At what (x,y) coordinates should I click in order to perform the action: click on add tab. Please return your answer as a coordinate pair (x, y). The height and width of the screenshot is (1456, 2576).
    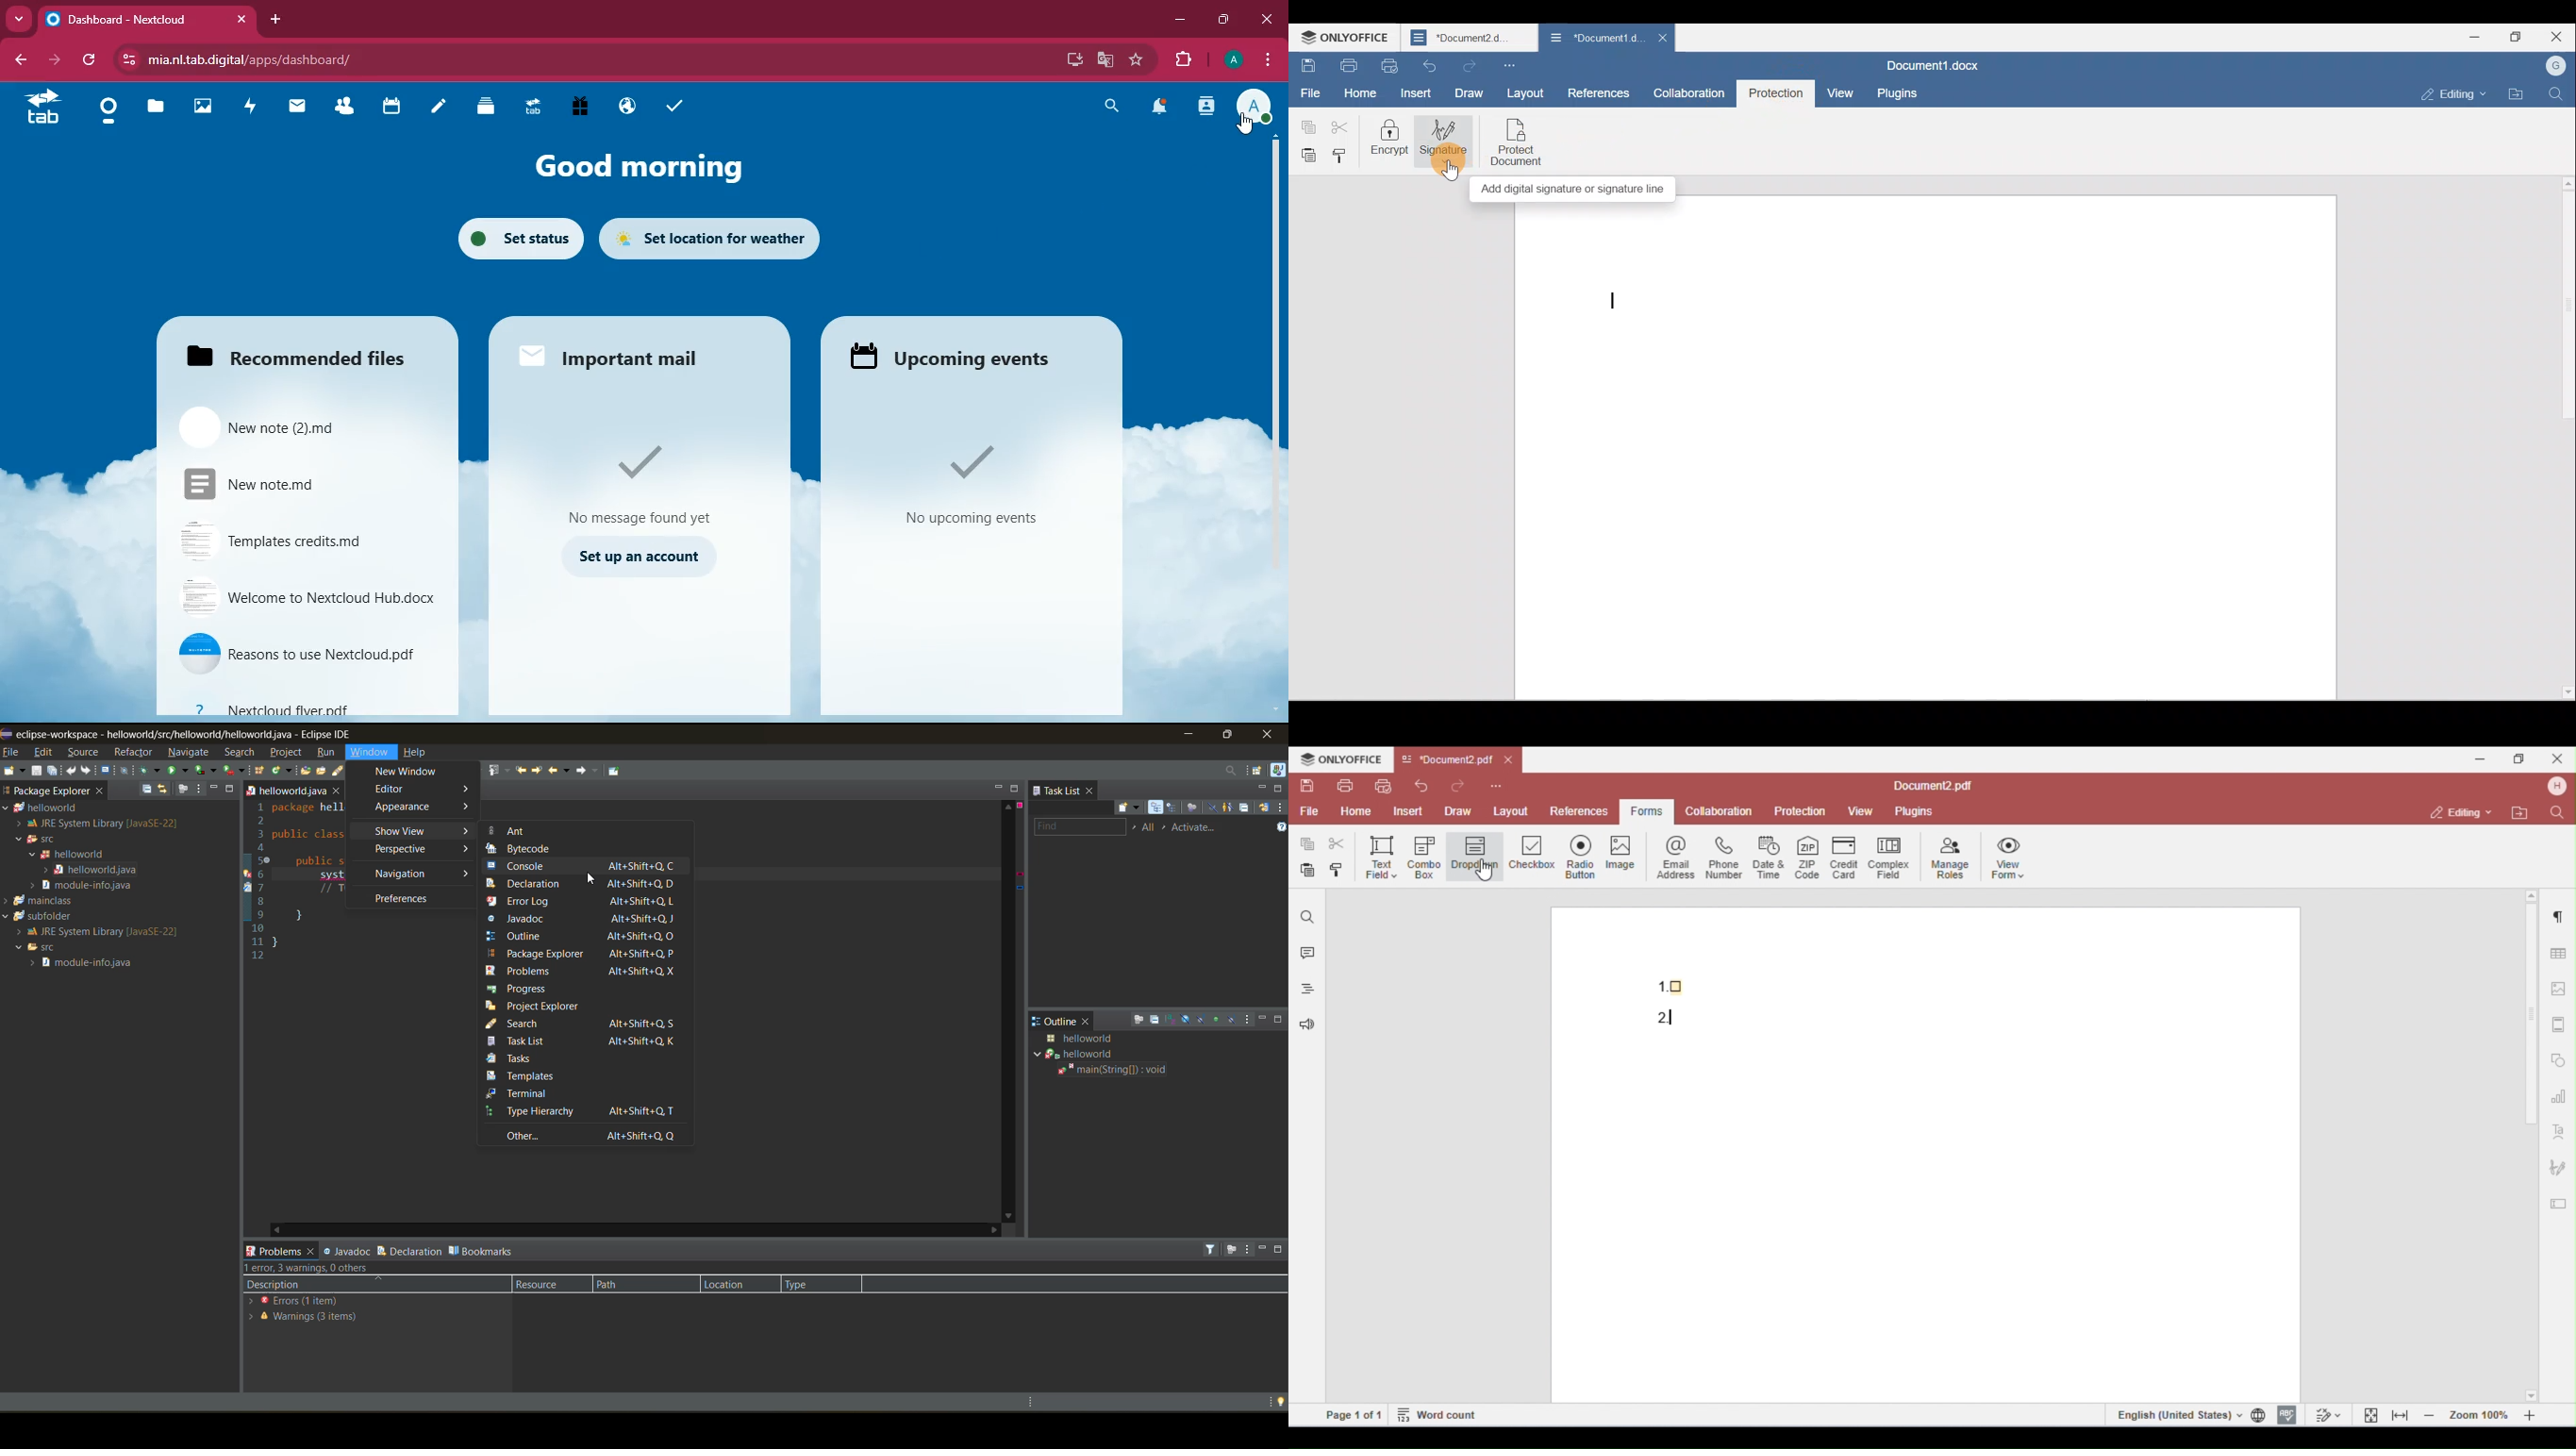
    Looking at the image, I should click on (278, 20).